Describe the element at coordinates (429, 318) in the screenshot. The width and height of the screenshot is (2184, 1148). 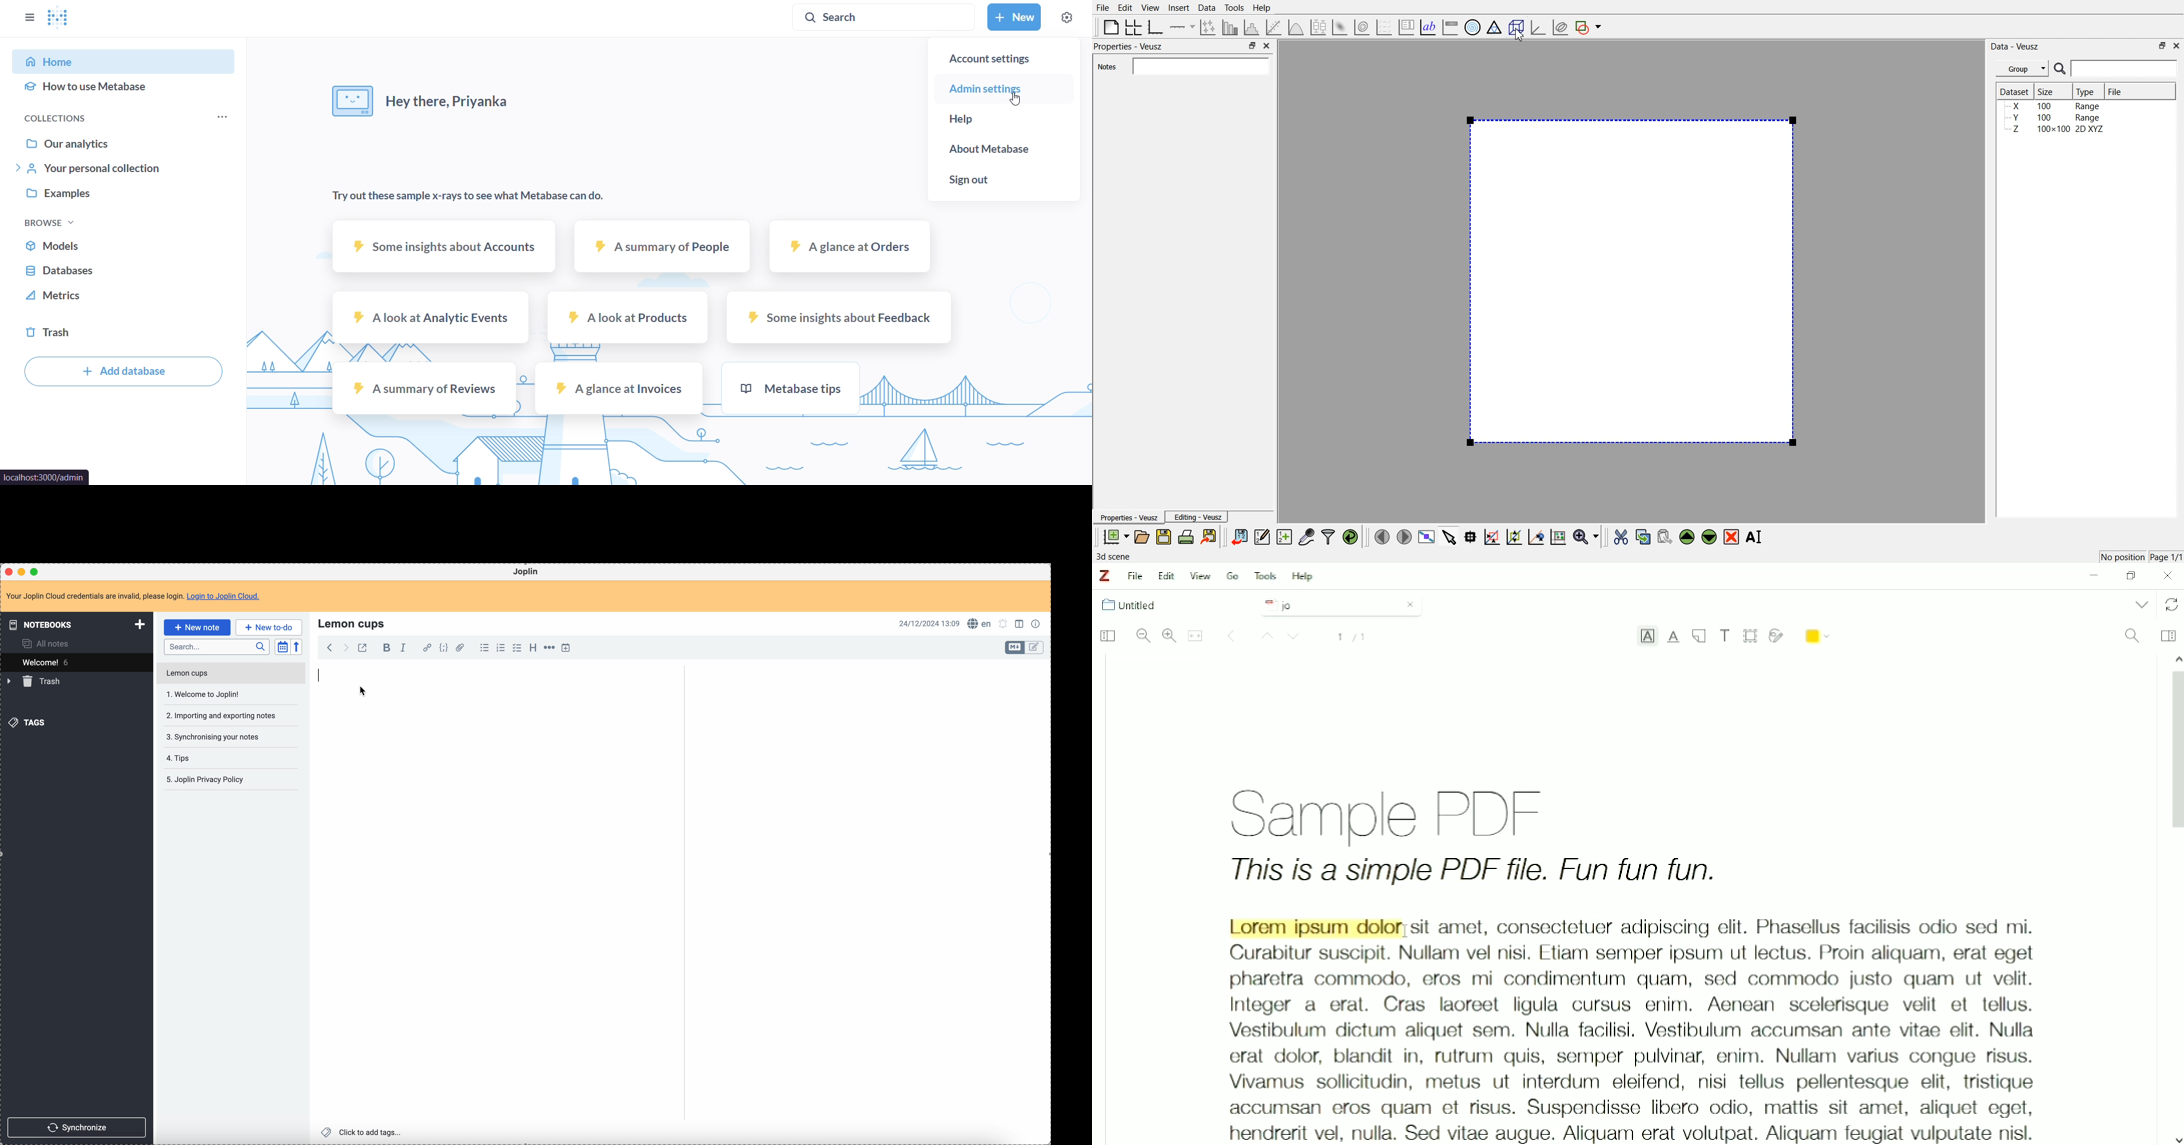
I see `a look as analytic events` at that location.